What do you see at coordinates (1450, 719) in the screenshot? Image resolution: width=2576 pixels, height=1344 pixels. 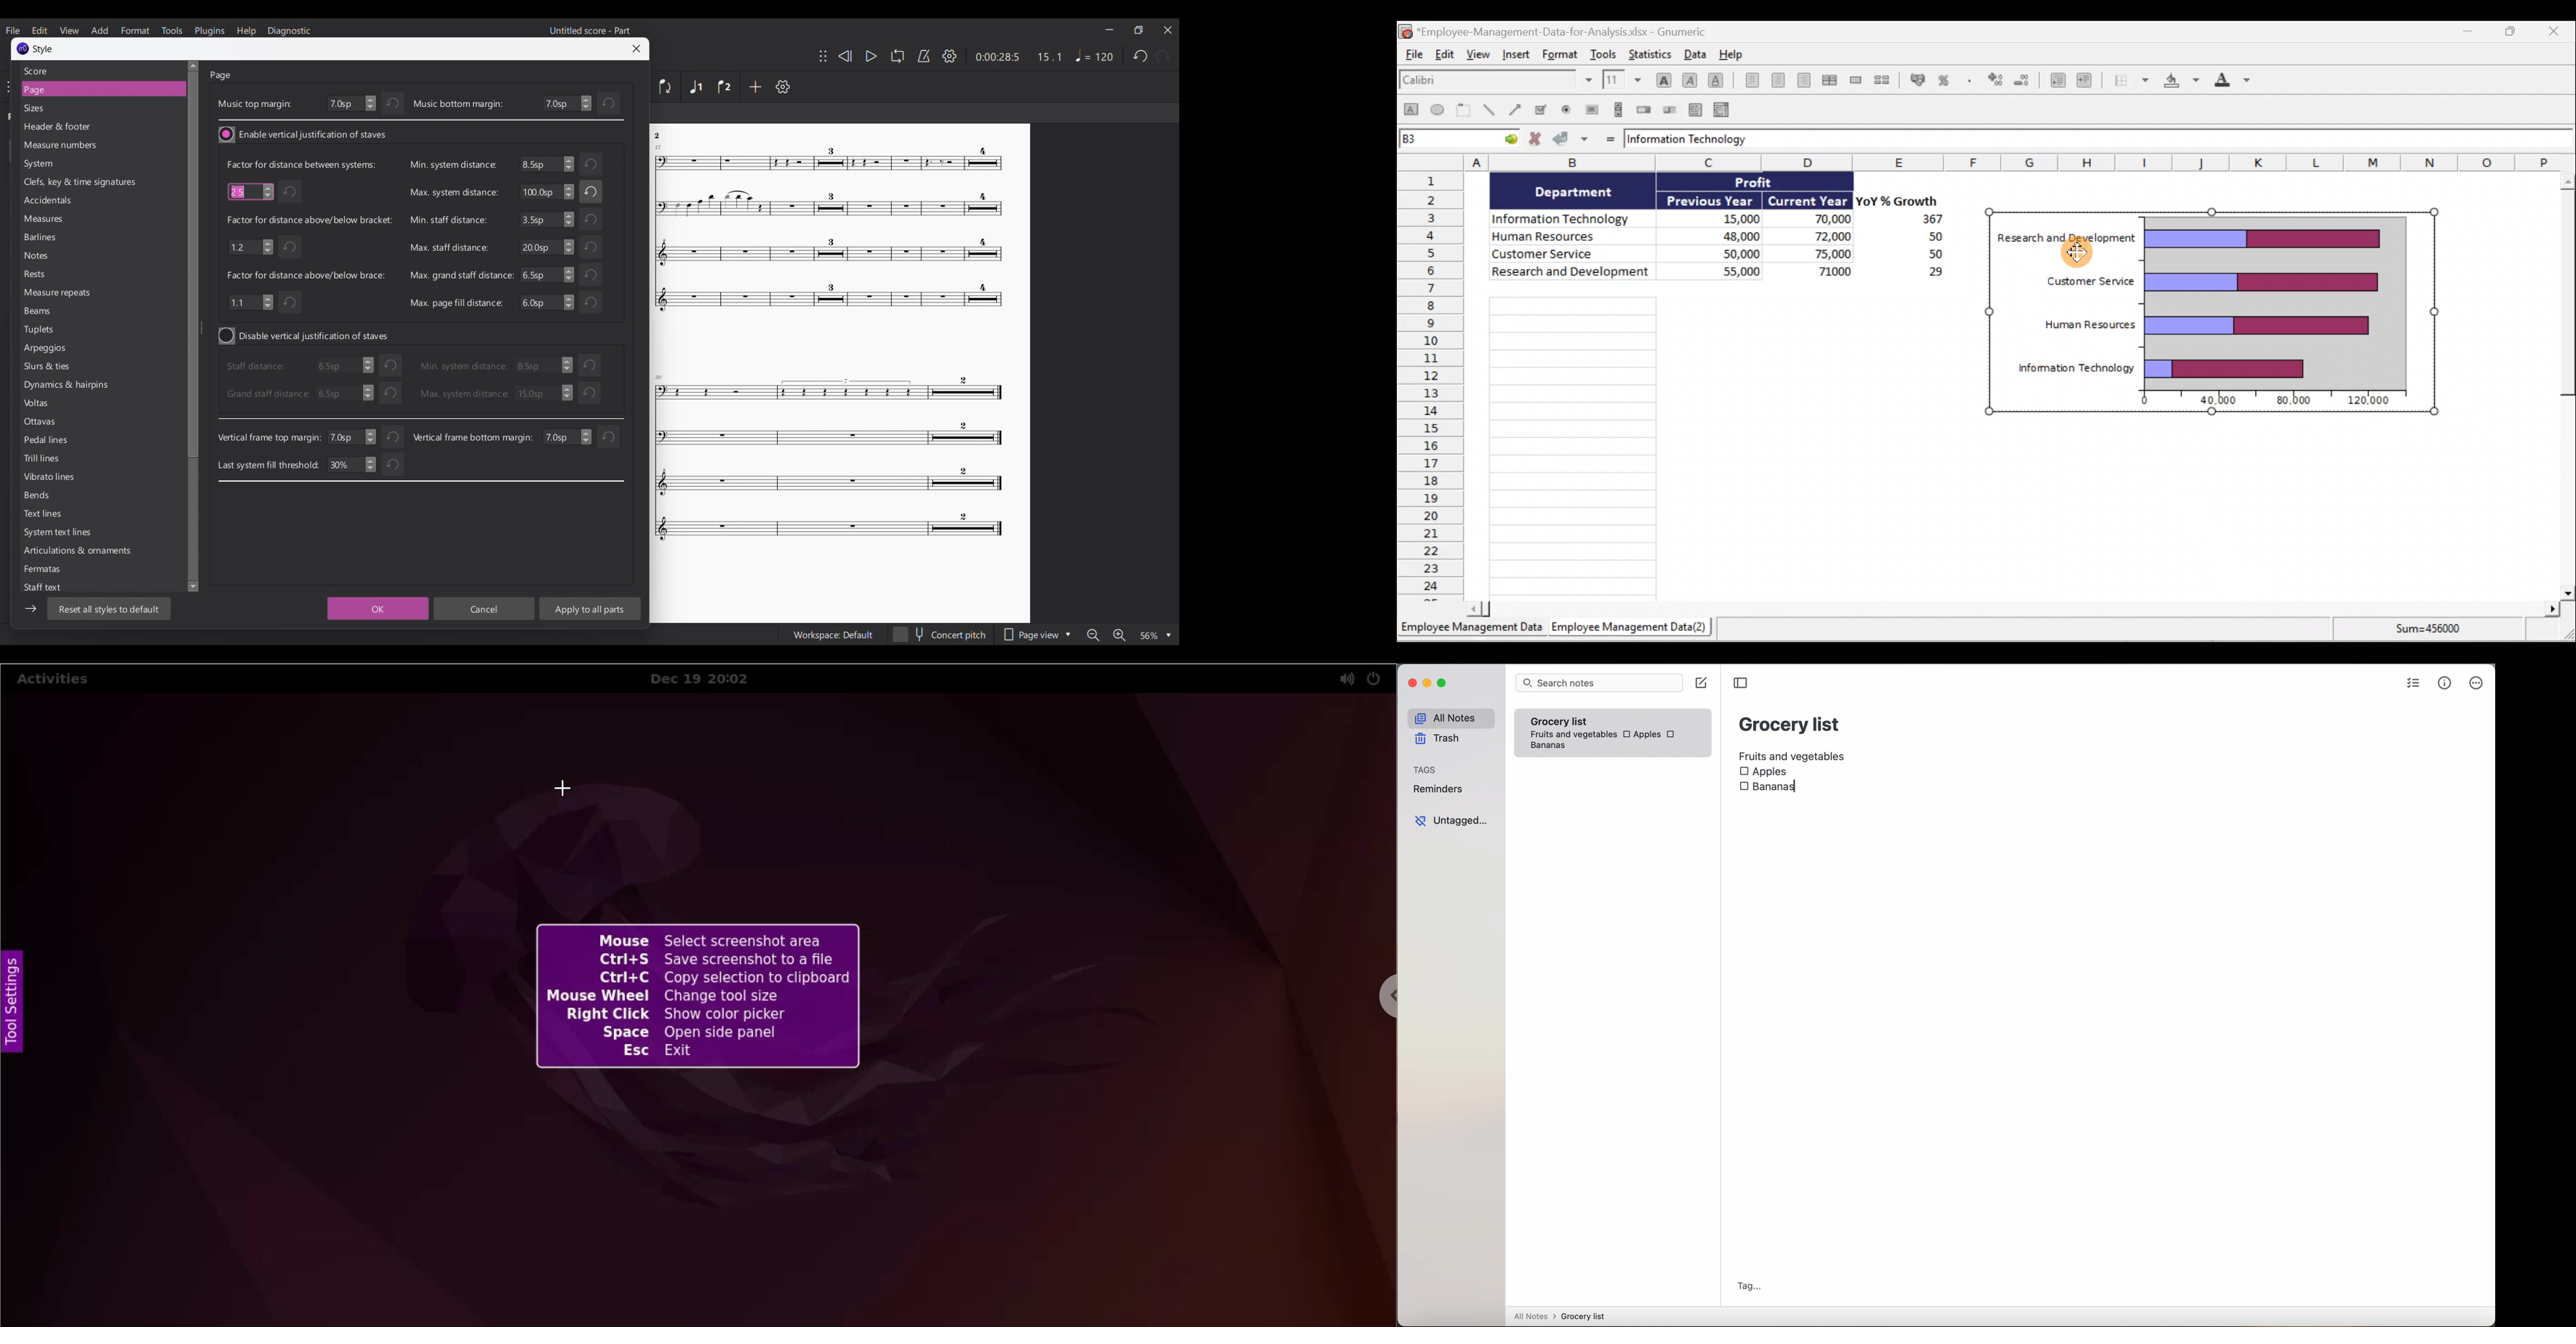 I see `all notes` at bounding box center [1450, 719].